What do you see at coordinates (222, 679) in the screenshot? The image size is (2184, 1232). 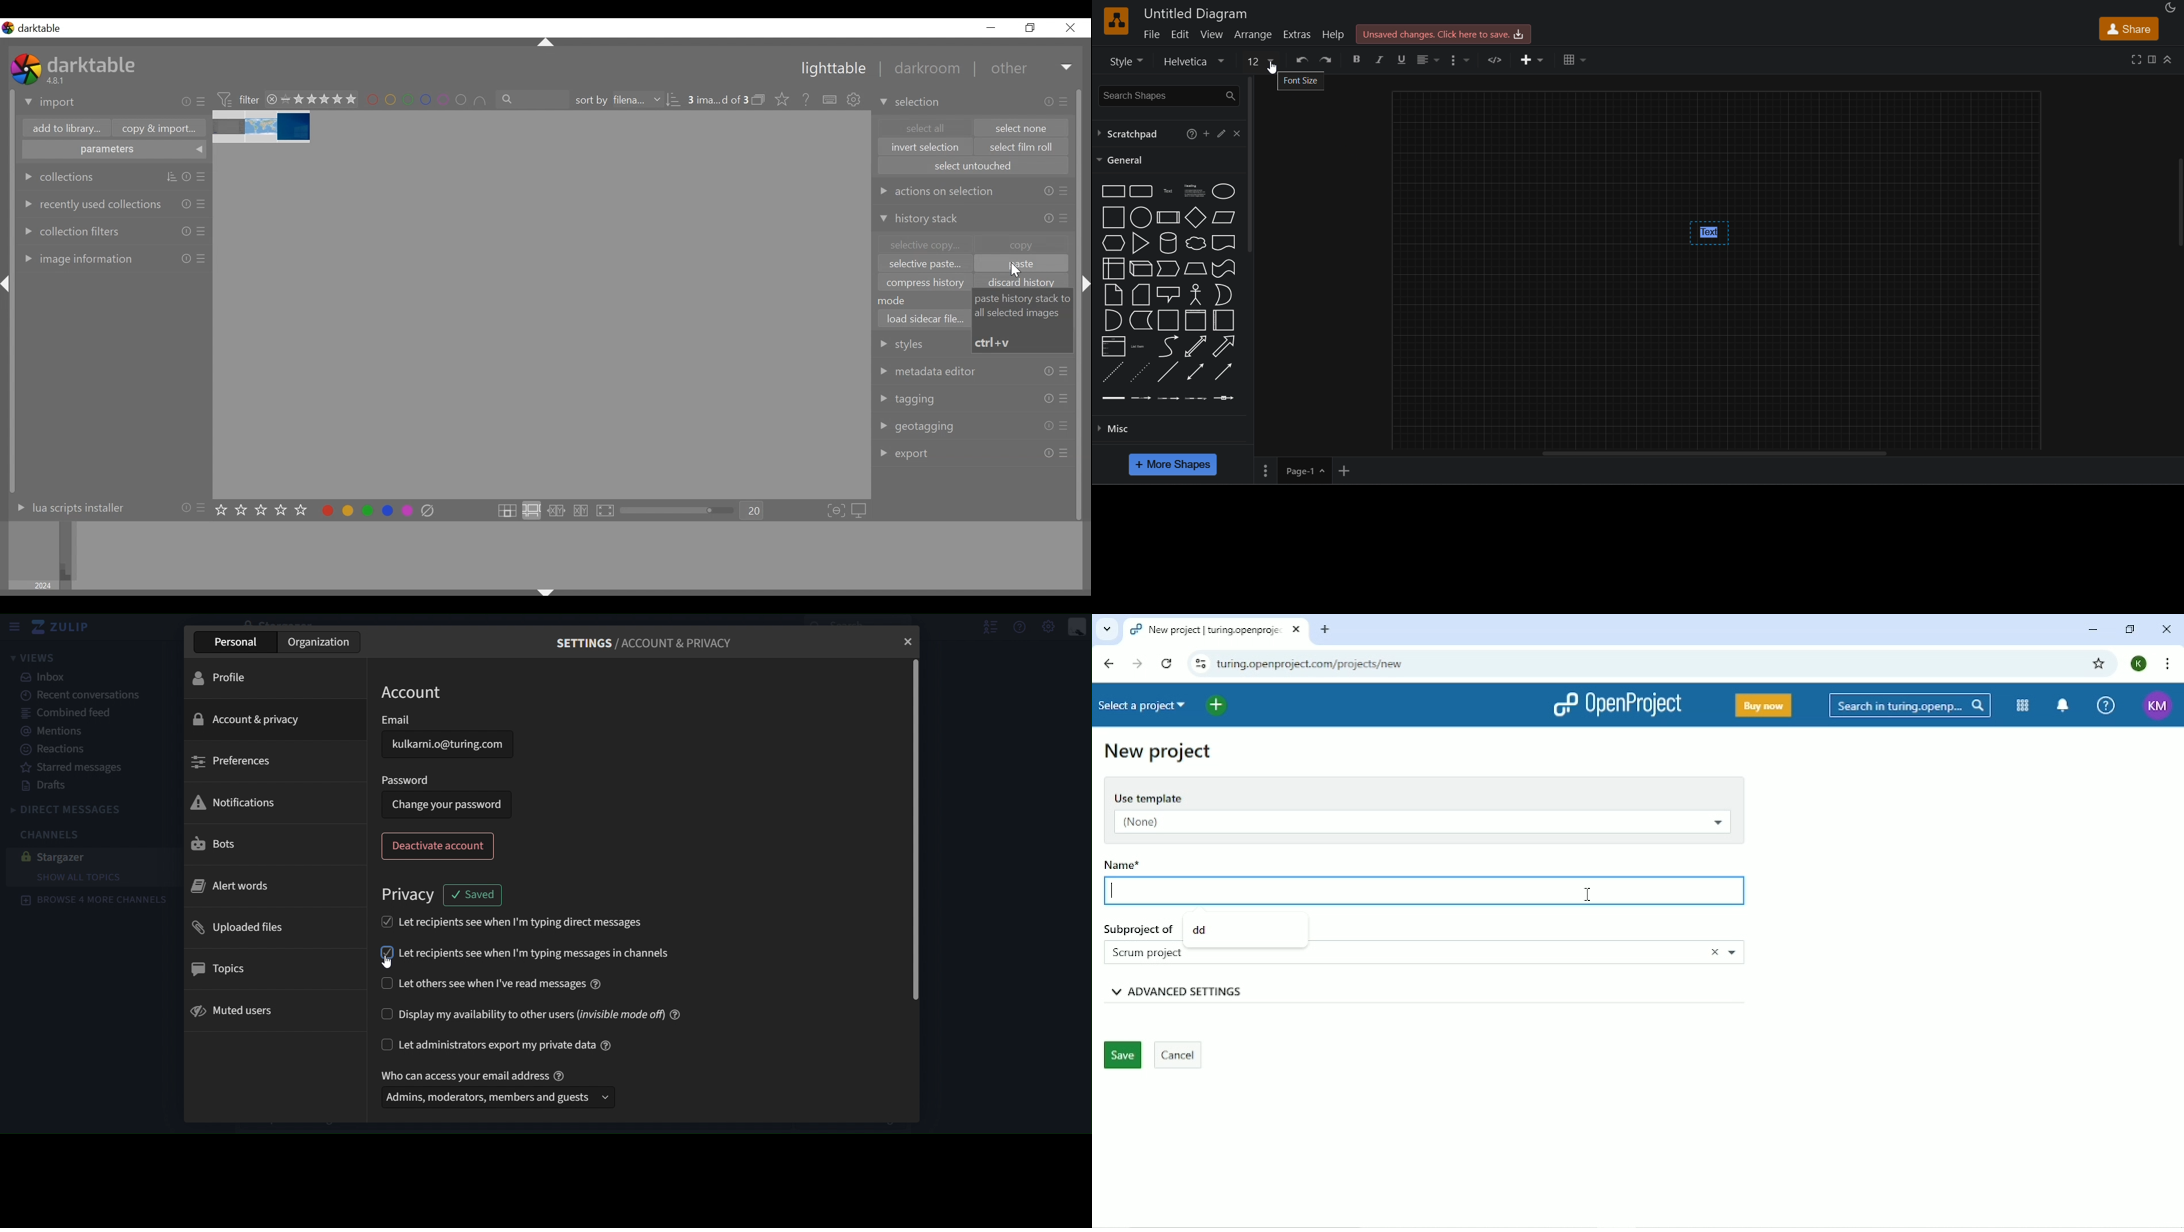 I see `profile` at bounding box center [222, 679].